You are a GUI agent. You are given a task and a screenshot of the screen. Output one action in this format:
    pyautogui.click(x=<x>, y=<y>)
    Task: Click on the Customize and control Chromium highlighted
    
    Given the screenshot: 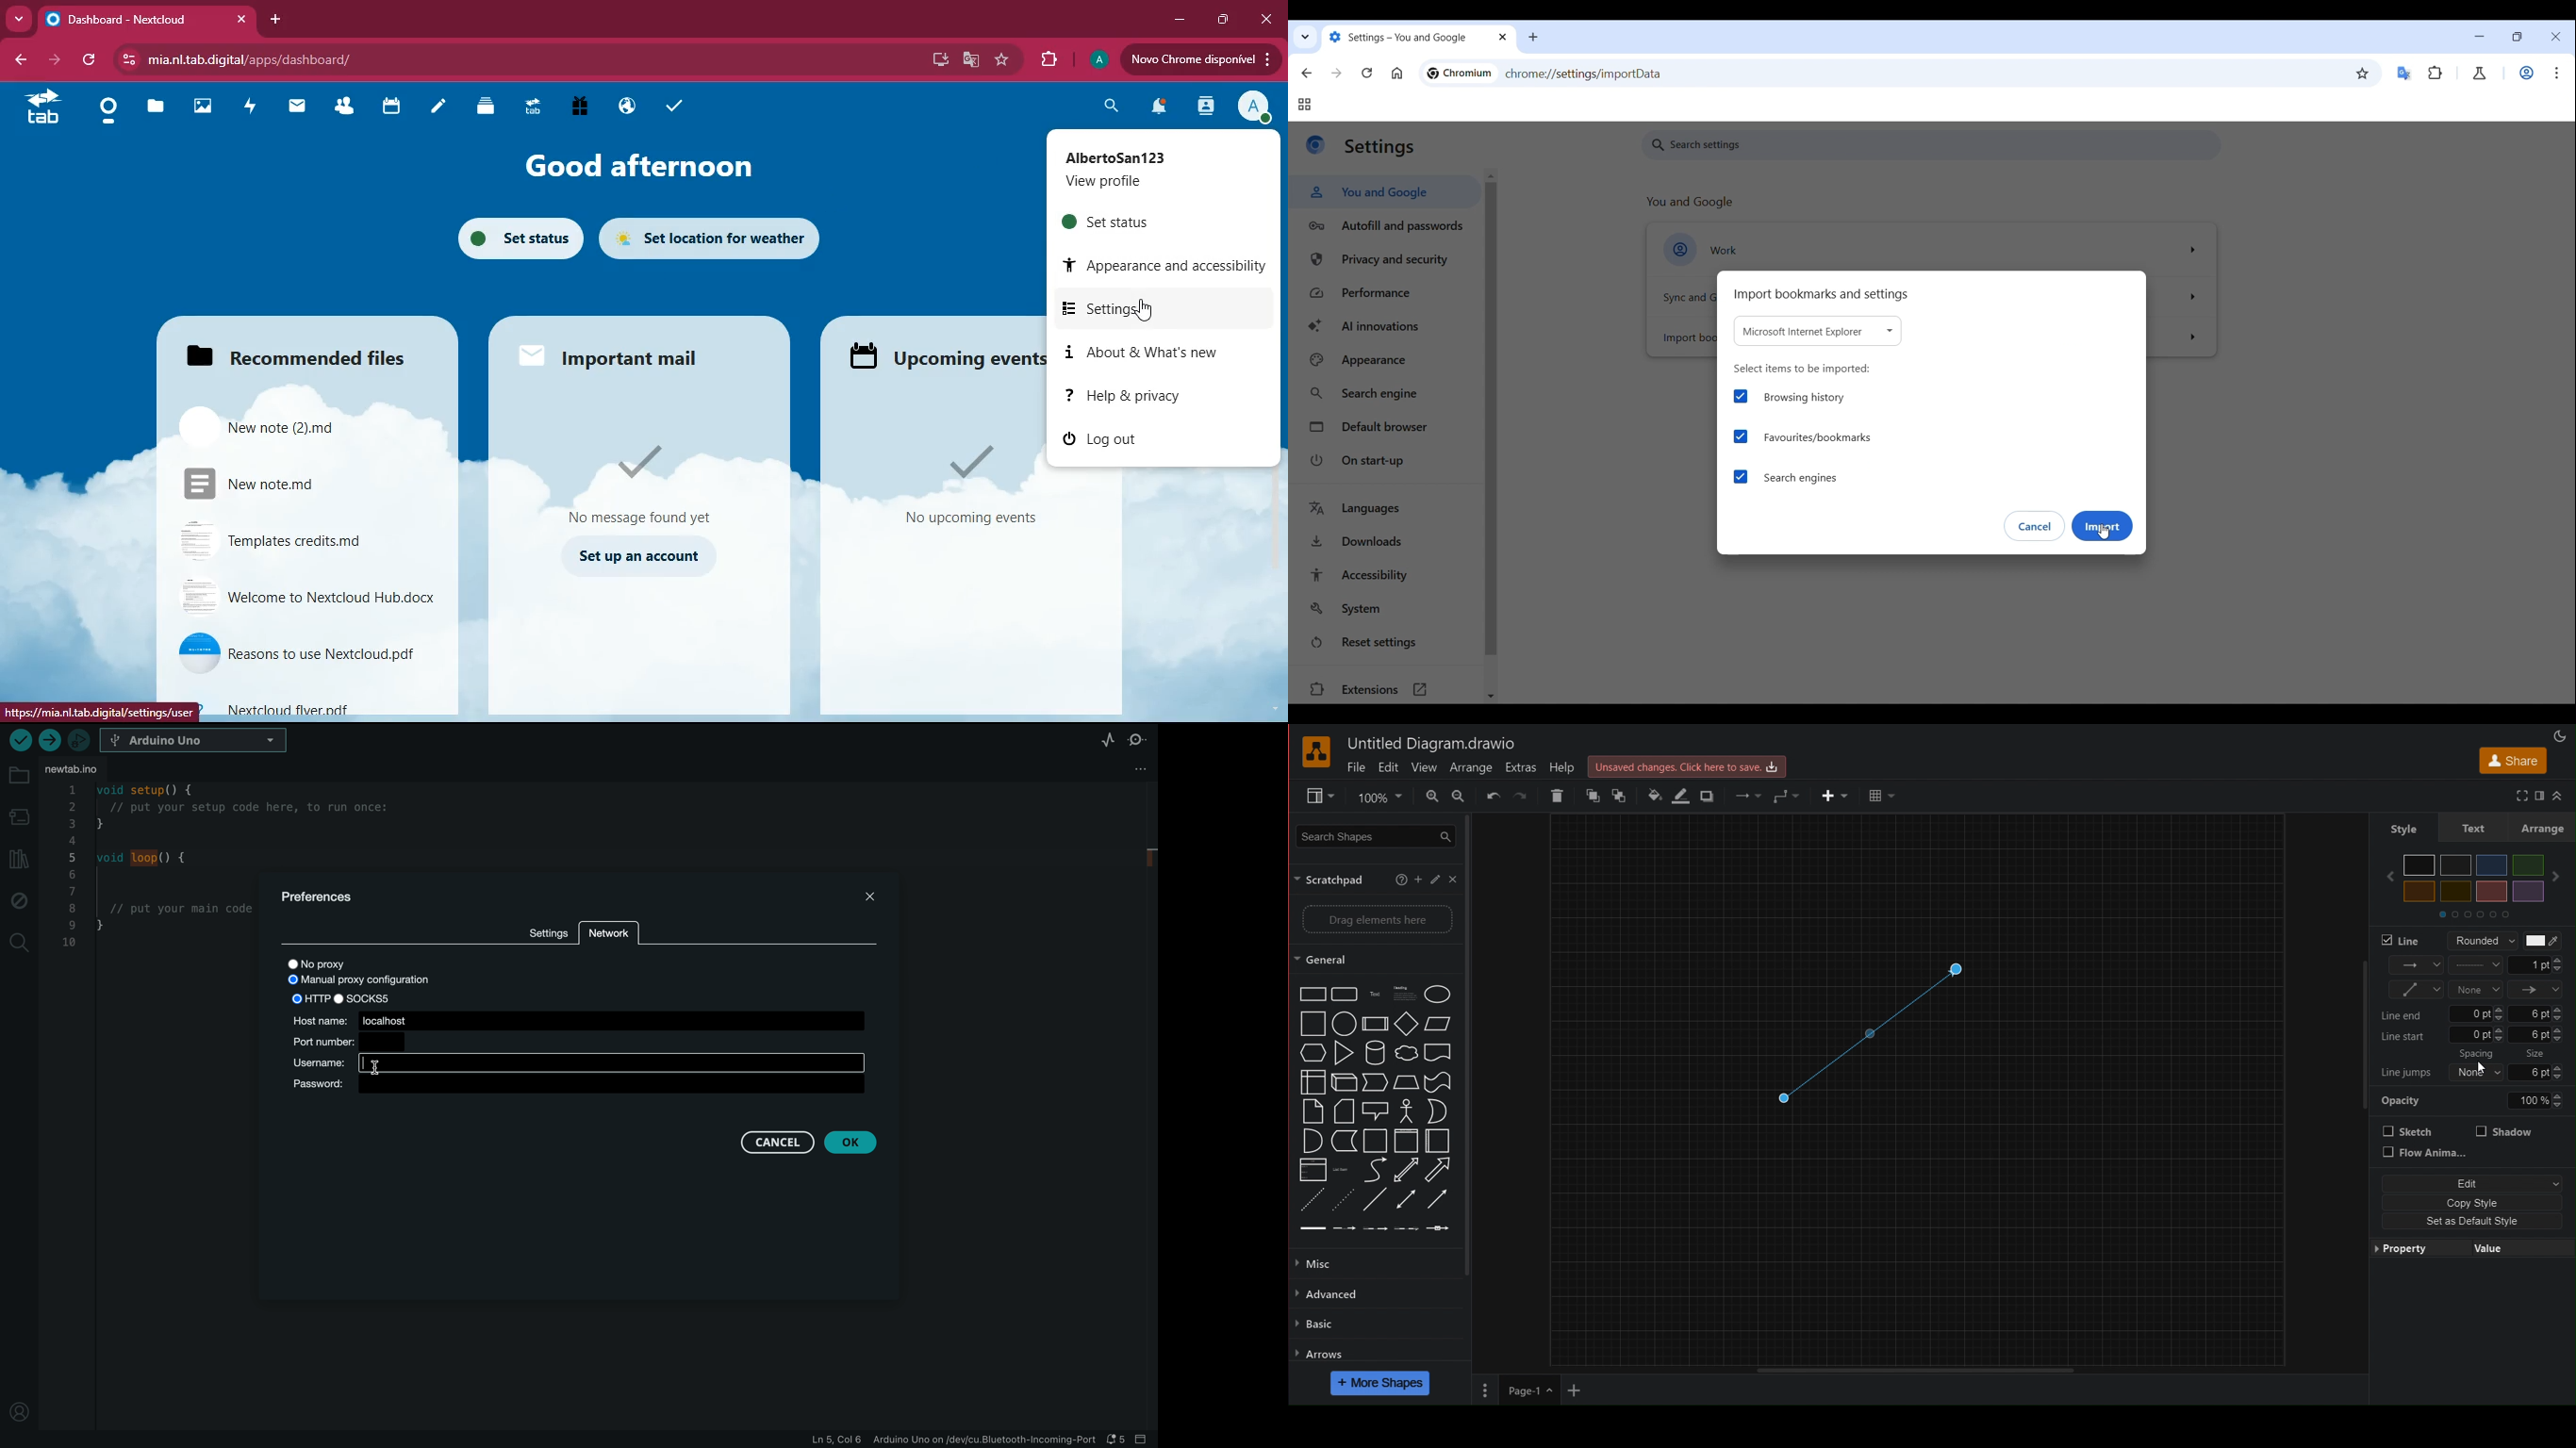 What is the action you would take?
    pyautogui.click(x=2557, y=73)
    